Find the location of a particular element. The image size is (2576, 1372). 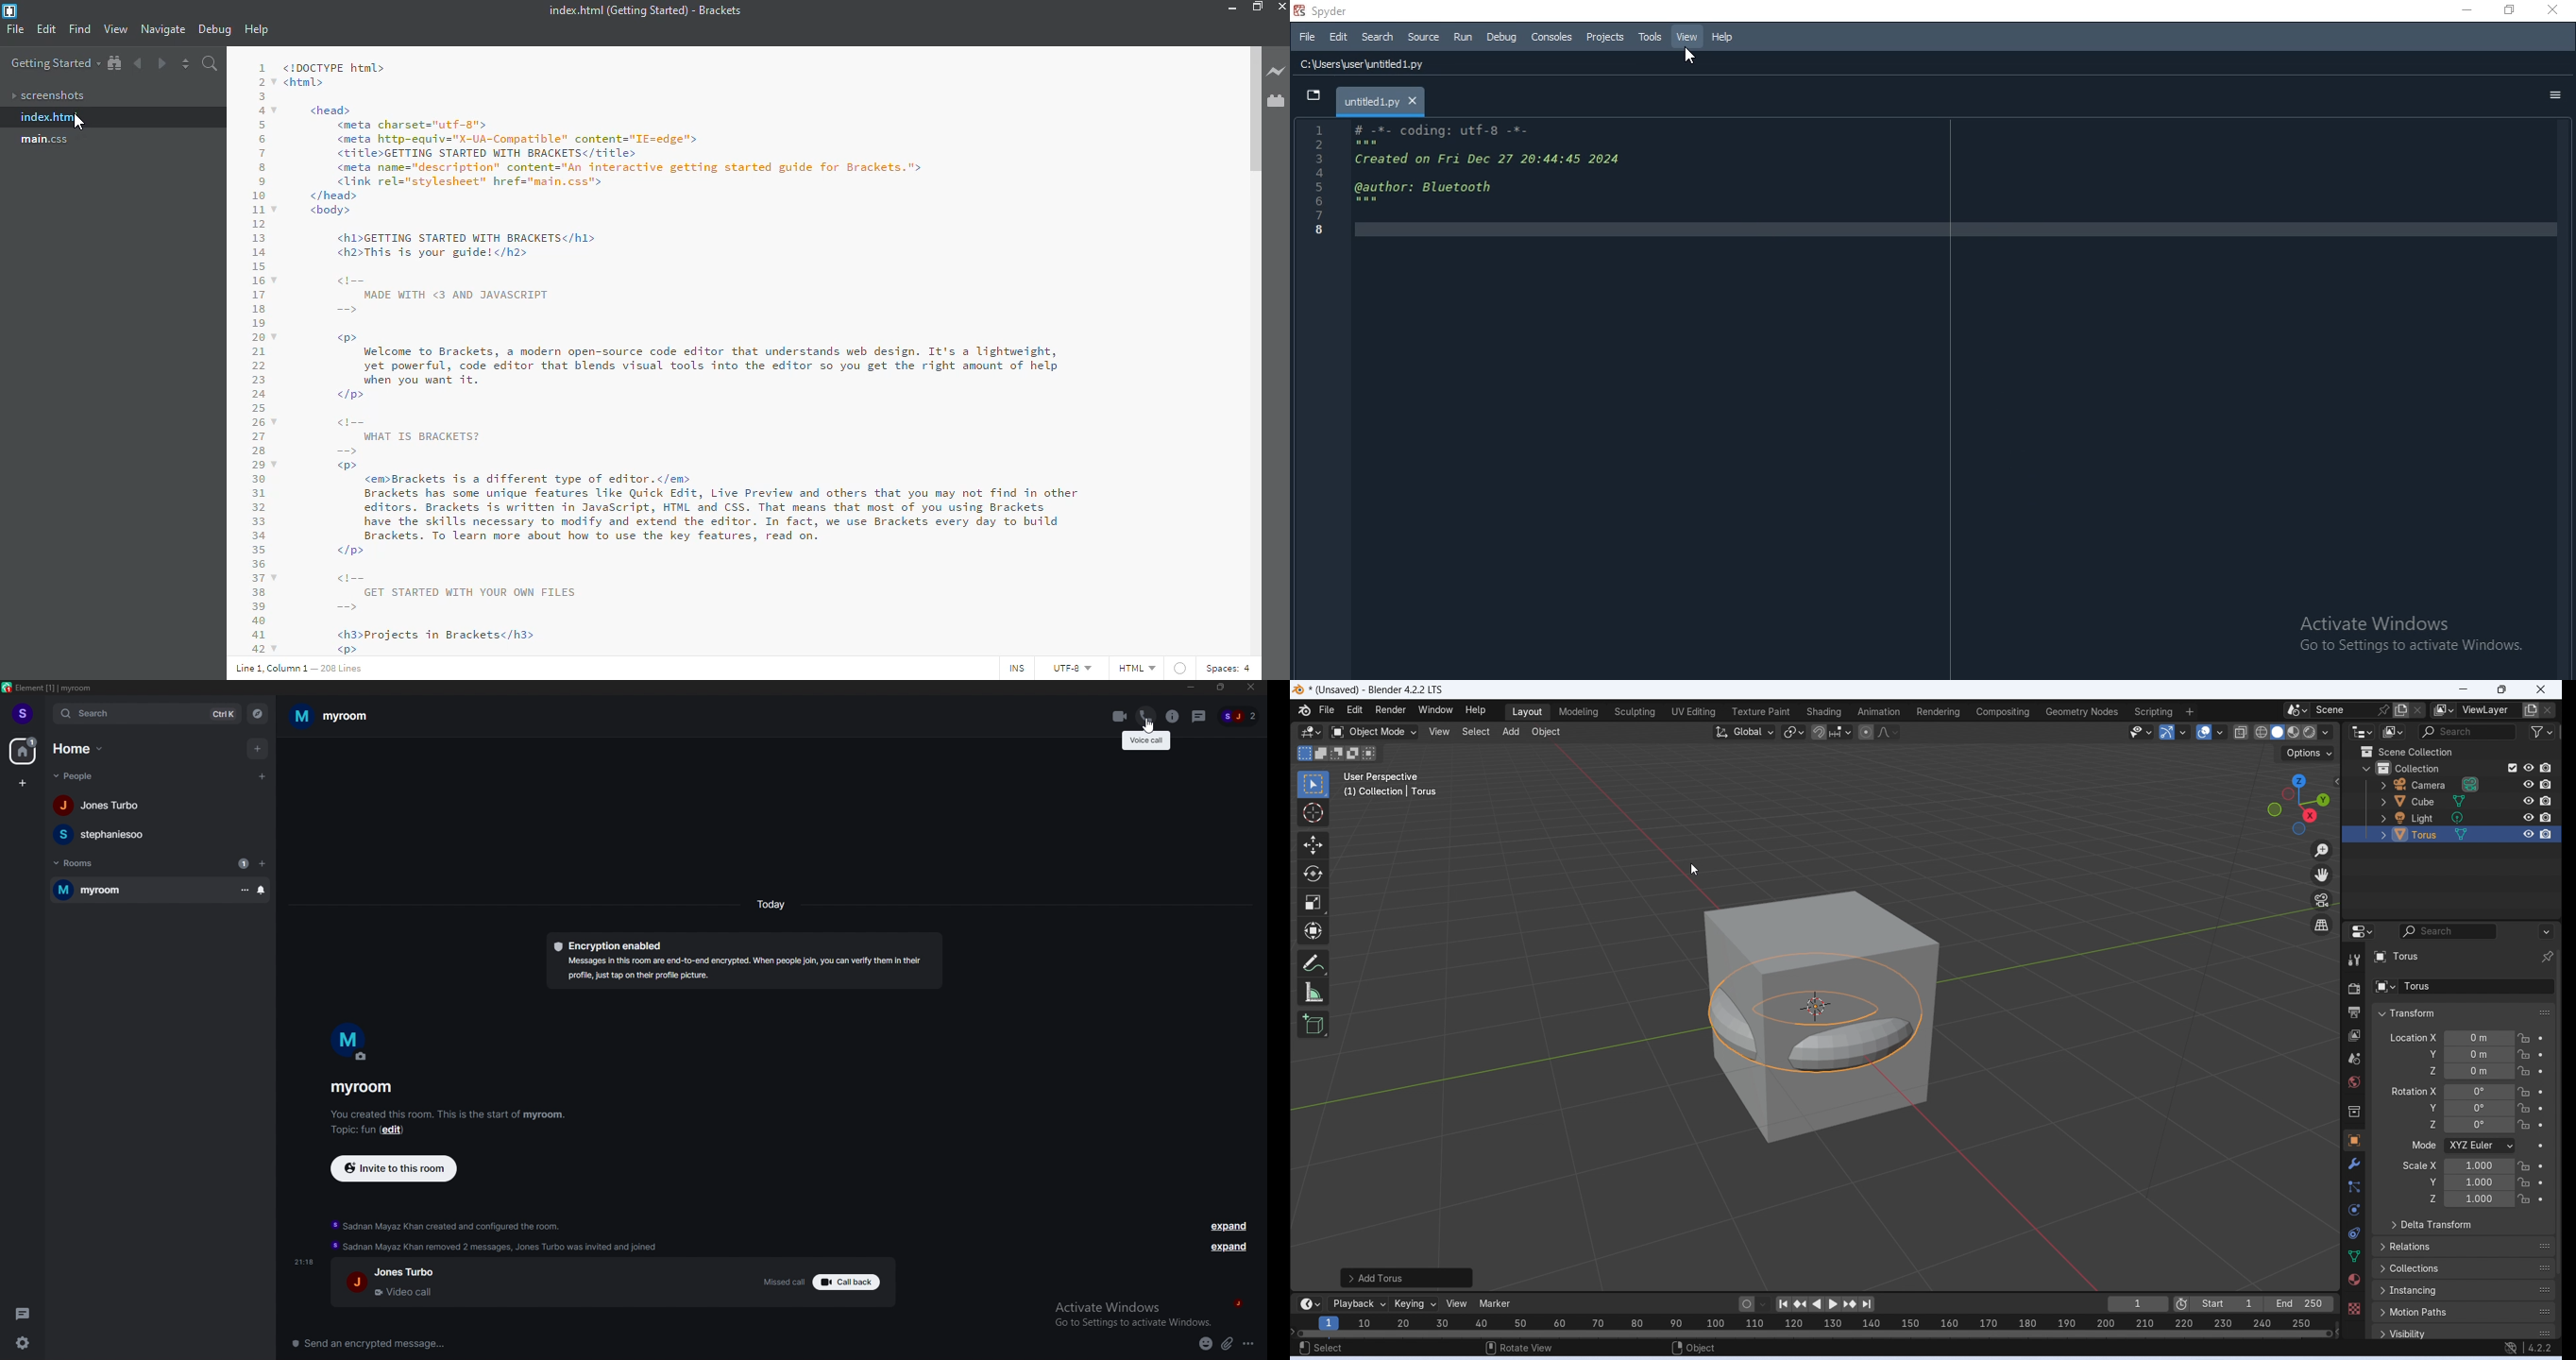

find is located at coordinates (80, 28).